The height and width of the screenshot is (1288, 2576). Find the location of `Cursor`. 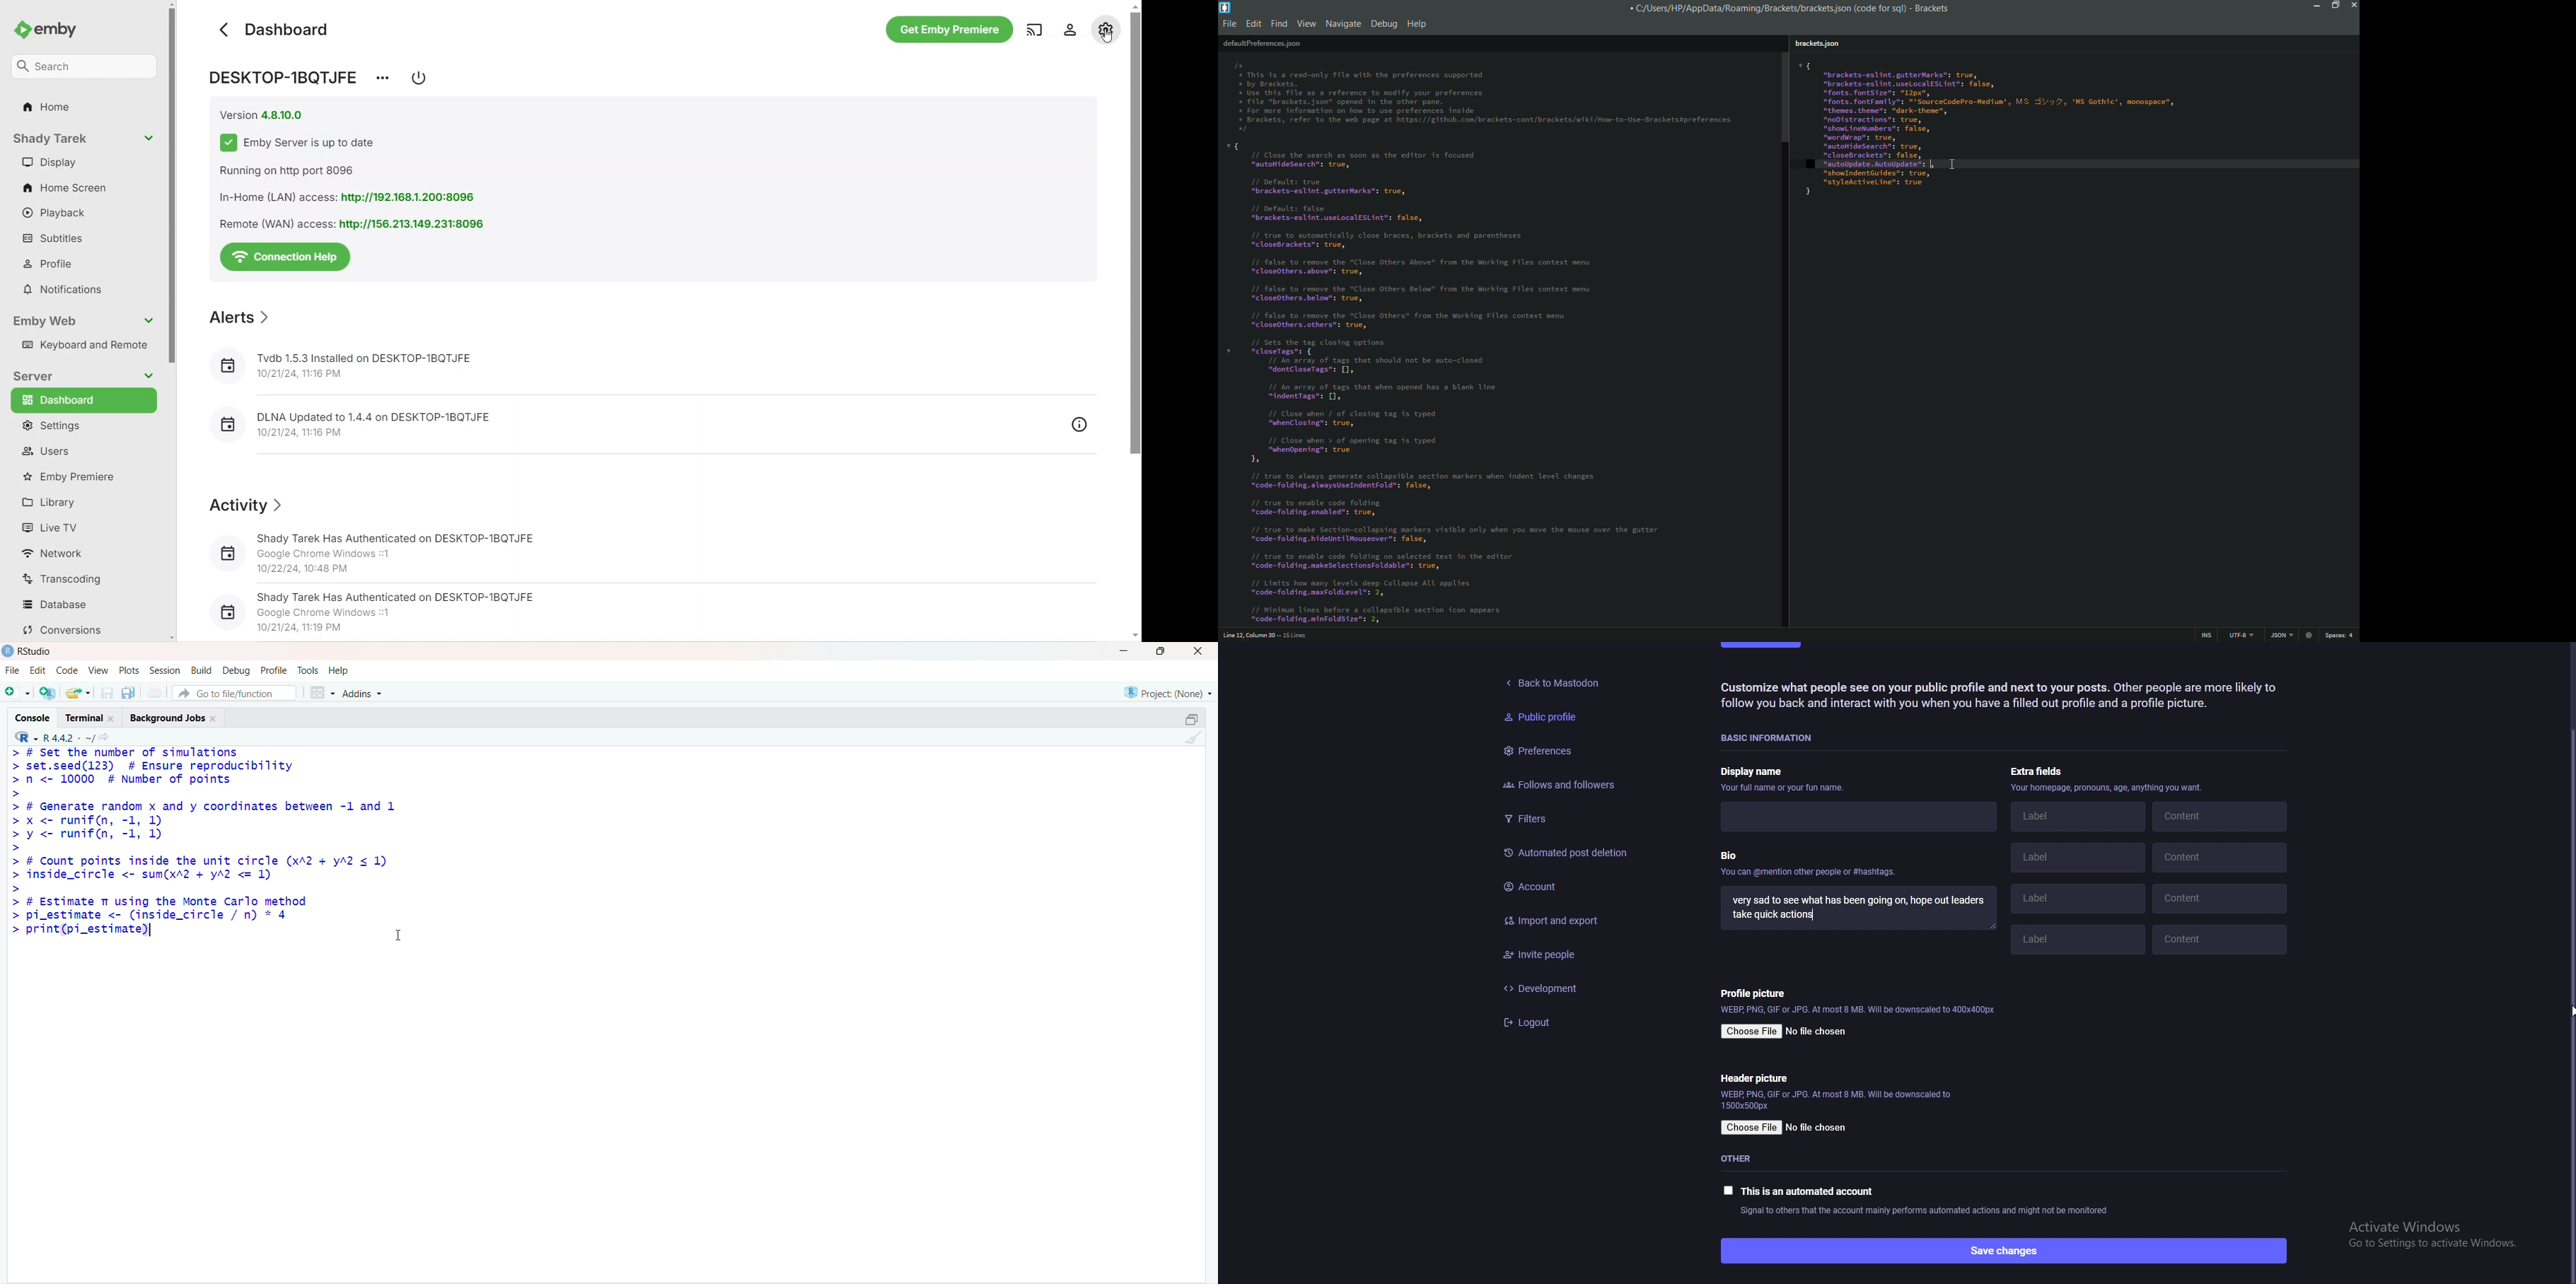

Cursor is located at coordinates (402, 931).